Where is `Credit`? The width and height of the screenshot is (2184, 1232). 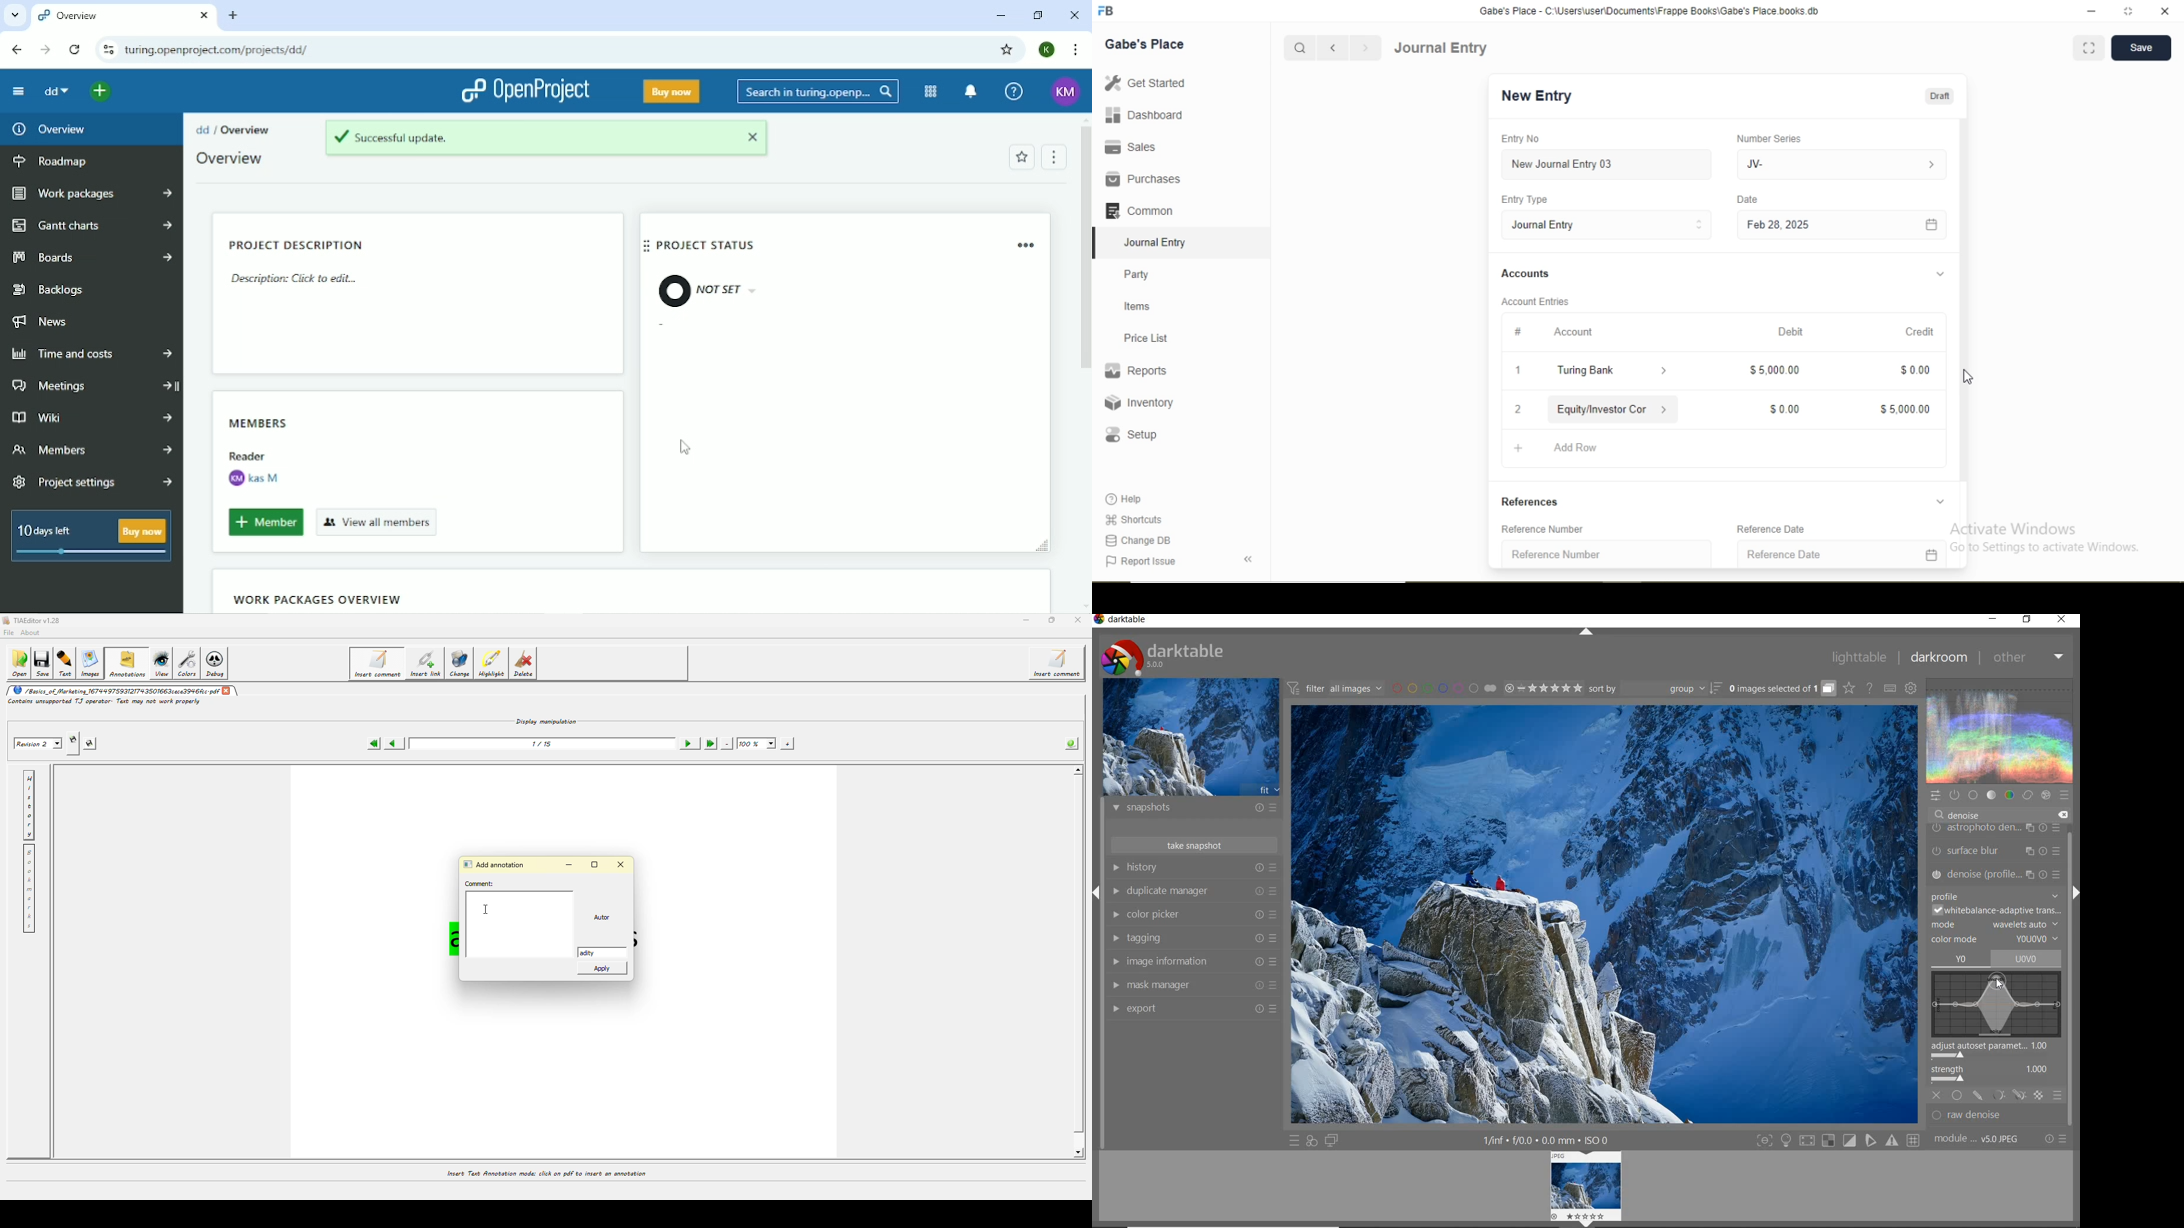 Credit is located at coordinates (1920, 332).